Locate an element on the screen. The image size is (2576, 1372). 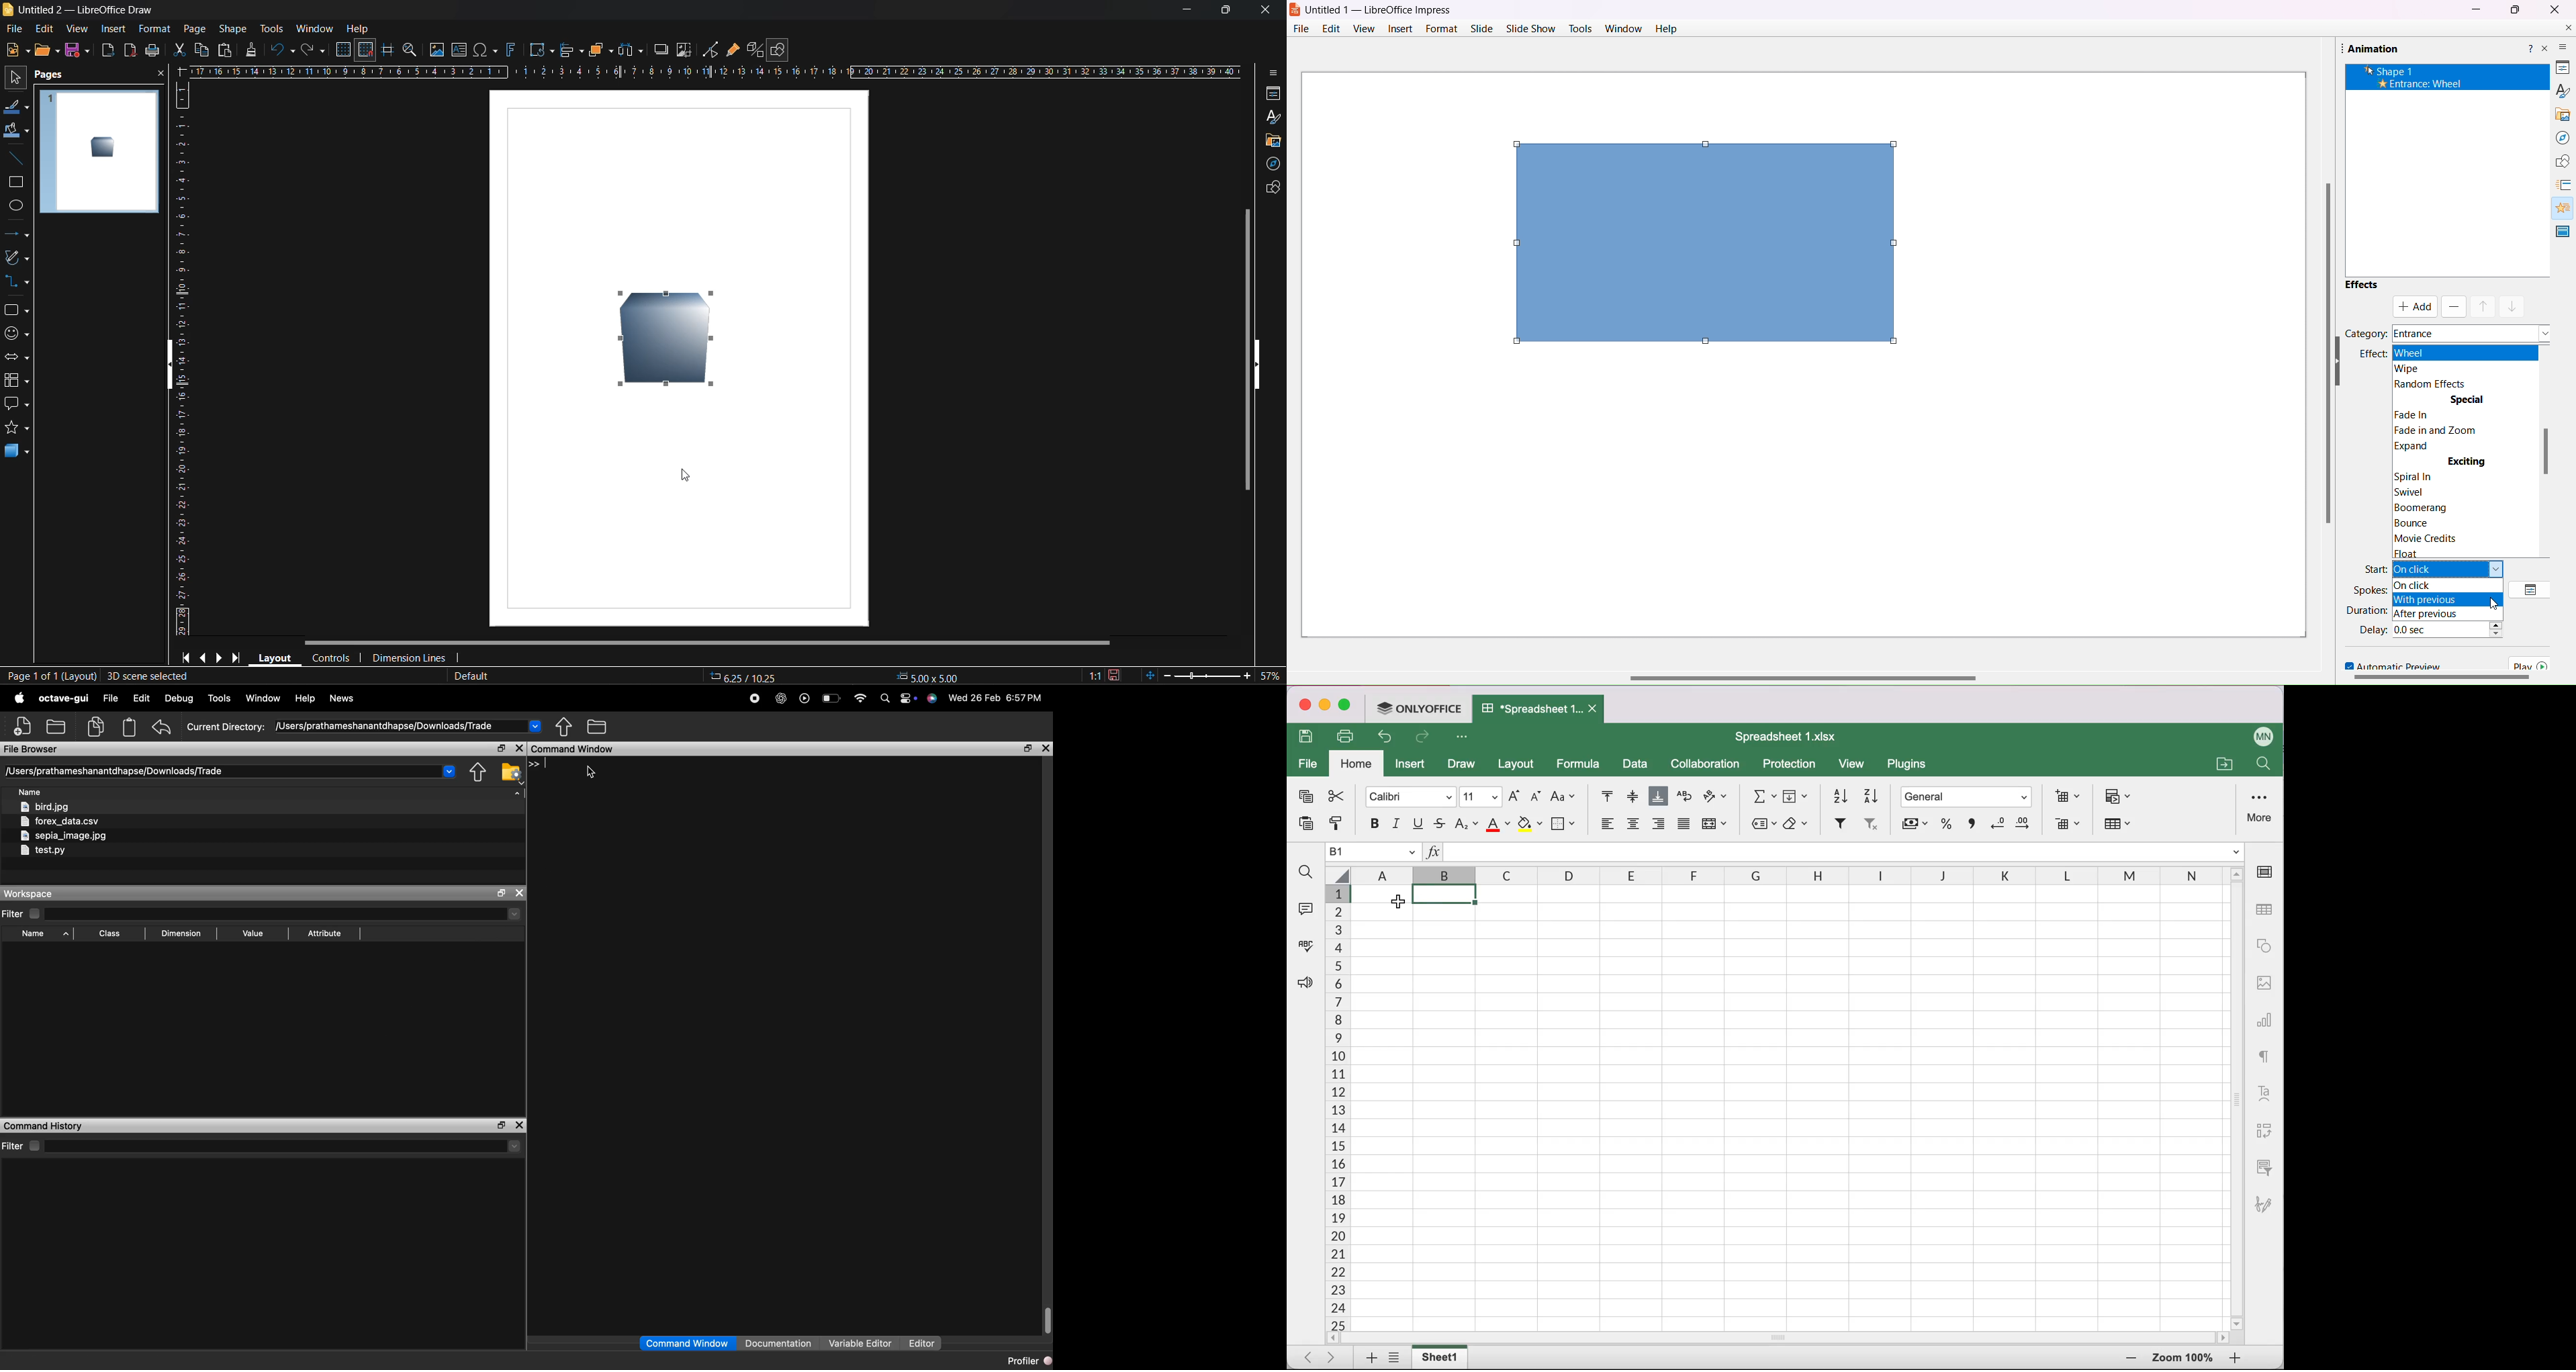
decrement font size is located at coordinates (1534, 797).